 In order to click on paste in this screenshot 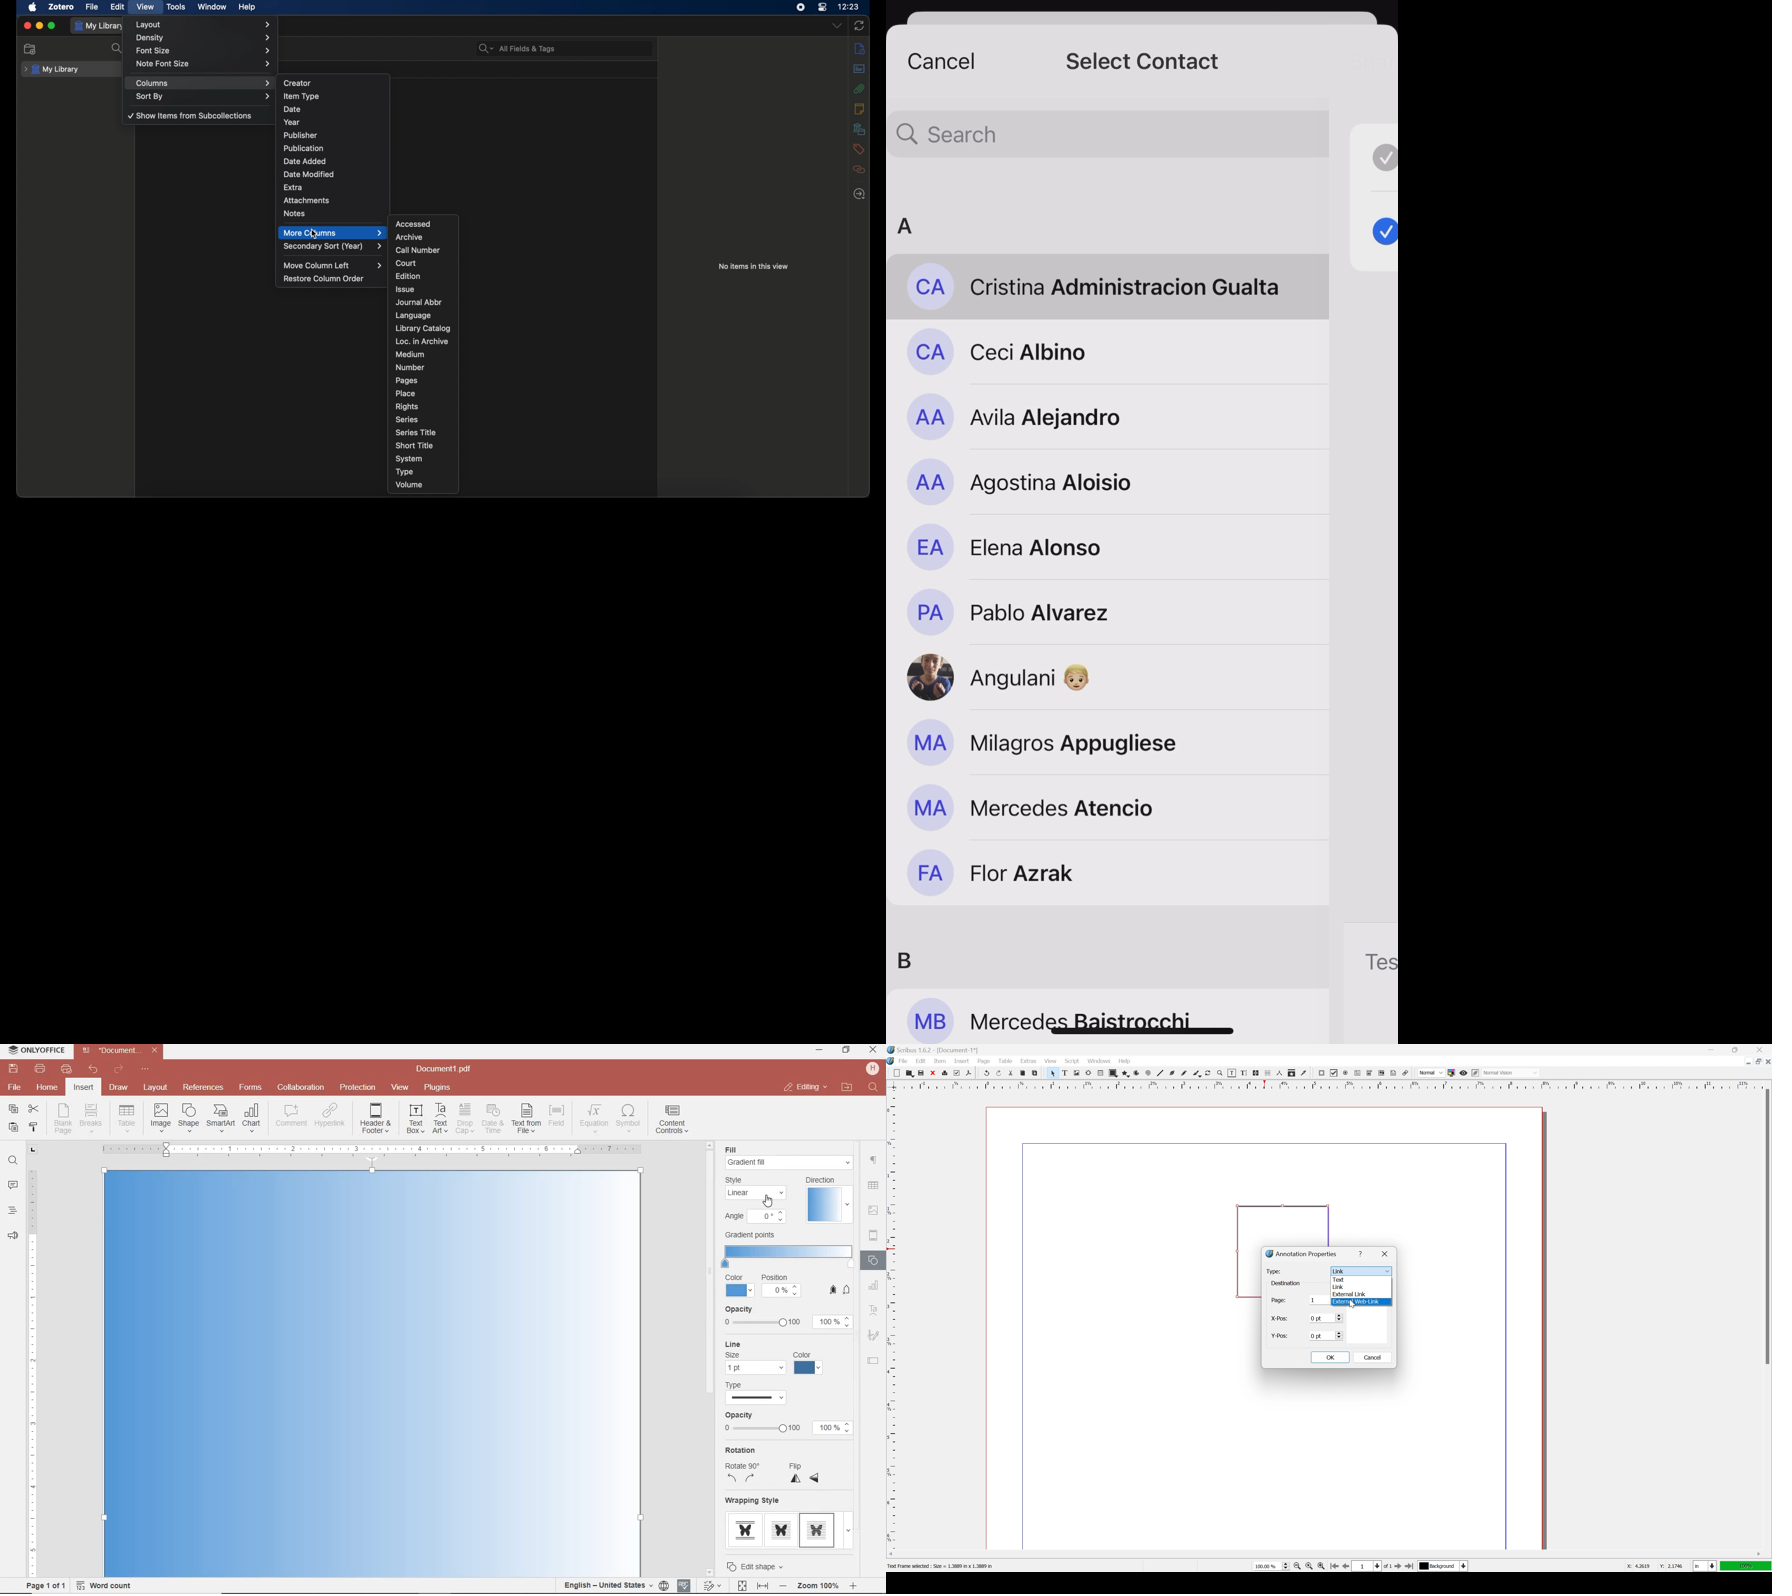, I will do `click(1034, 1073)`.